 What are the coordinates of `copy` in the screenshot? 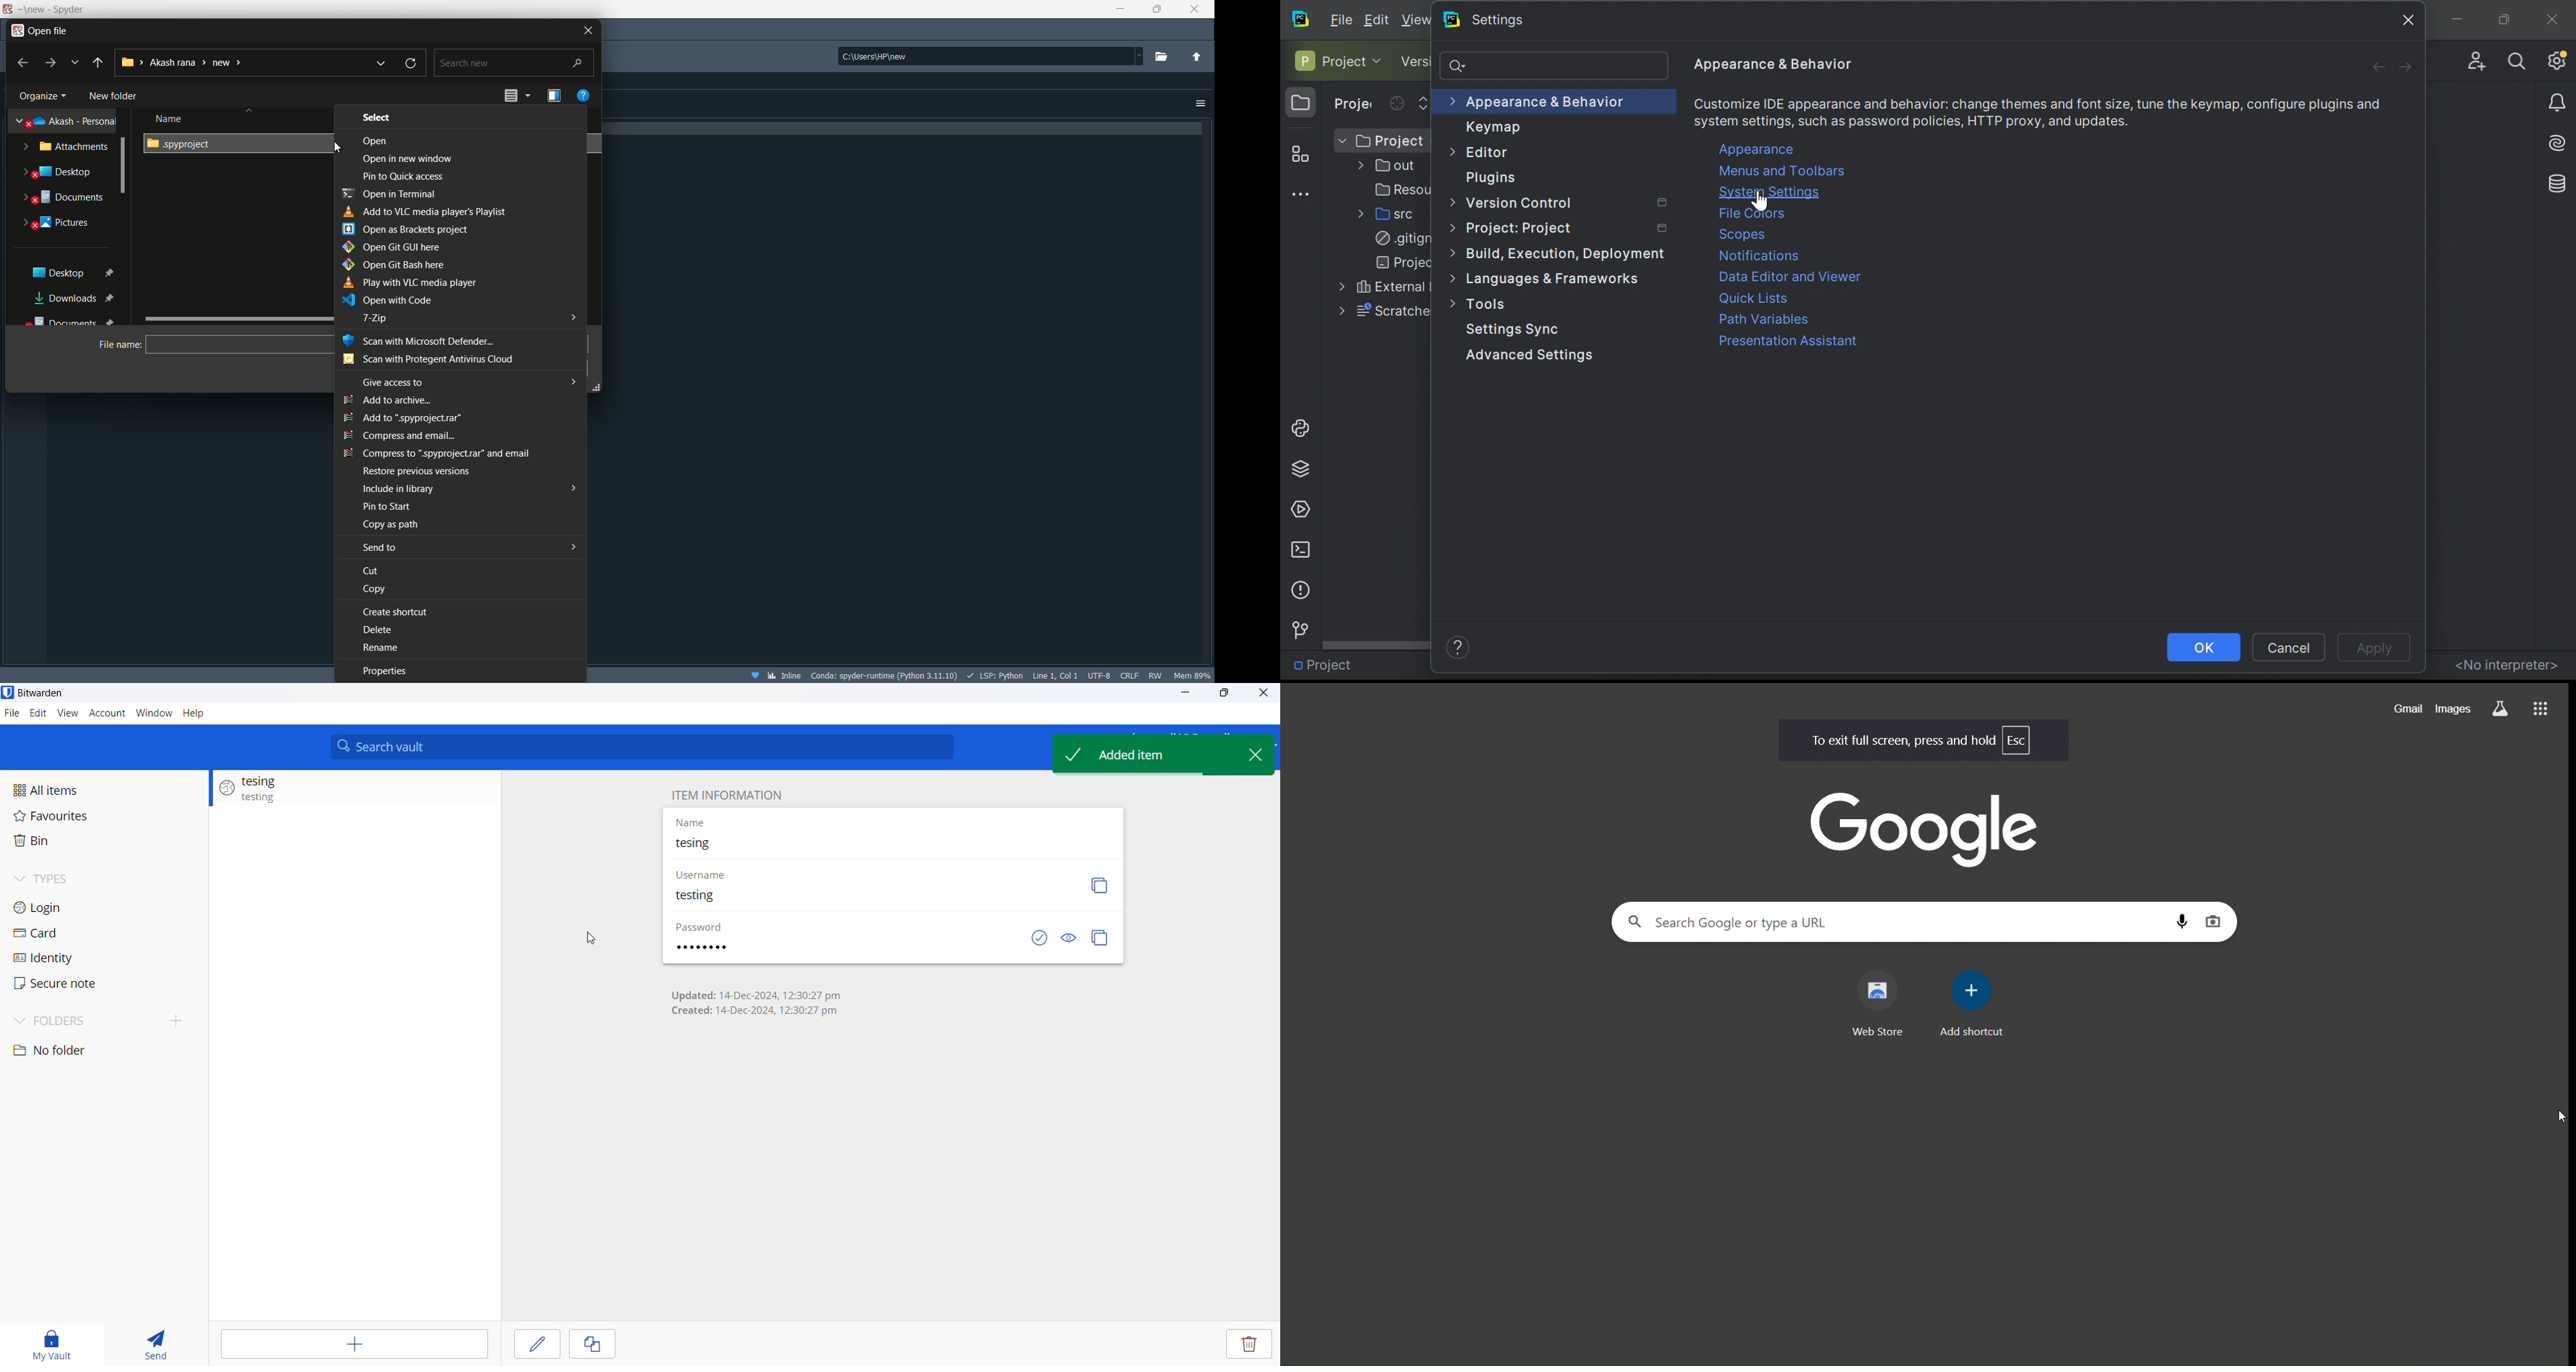 It's located at (1102, 941).